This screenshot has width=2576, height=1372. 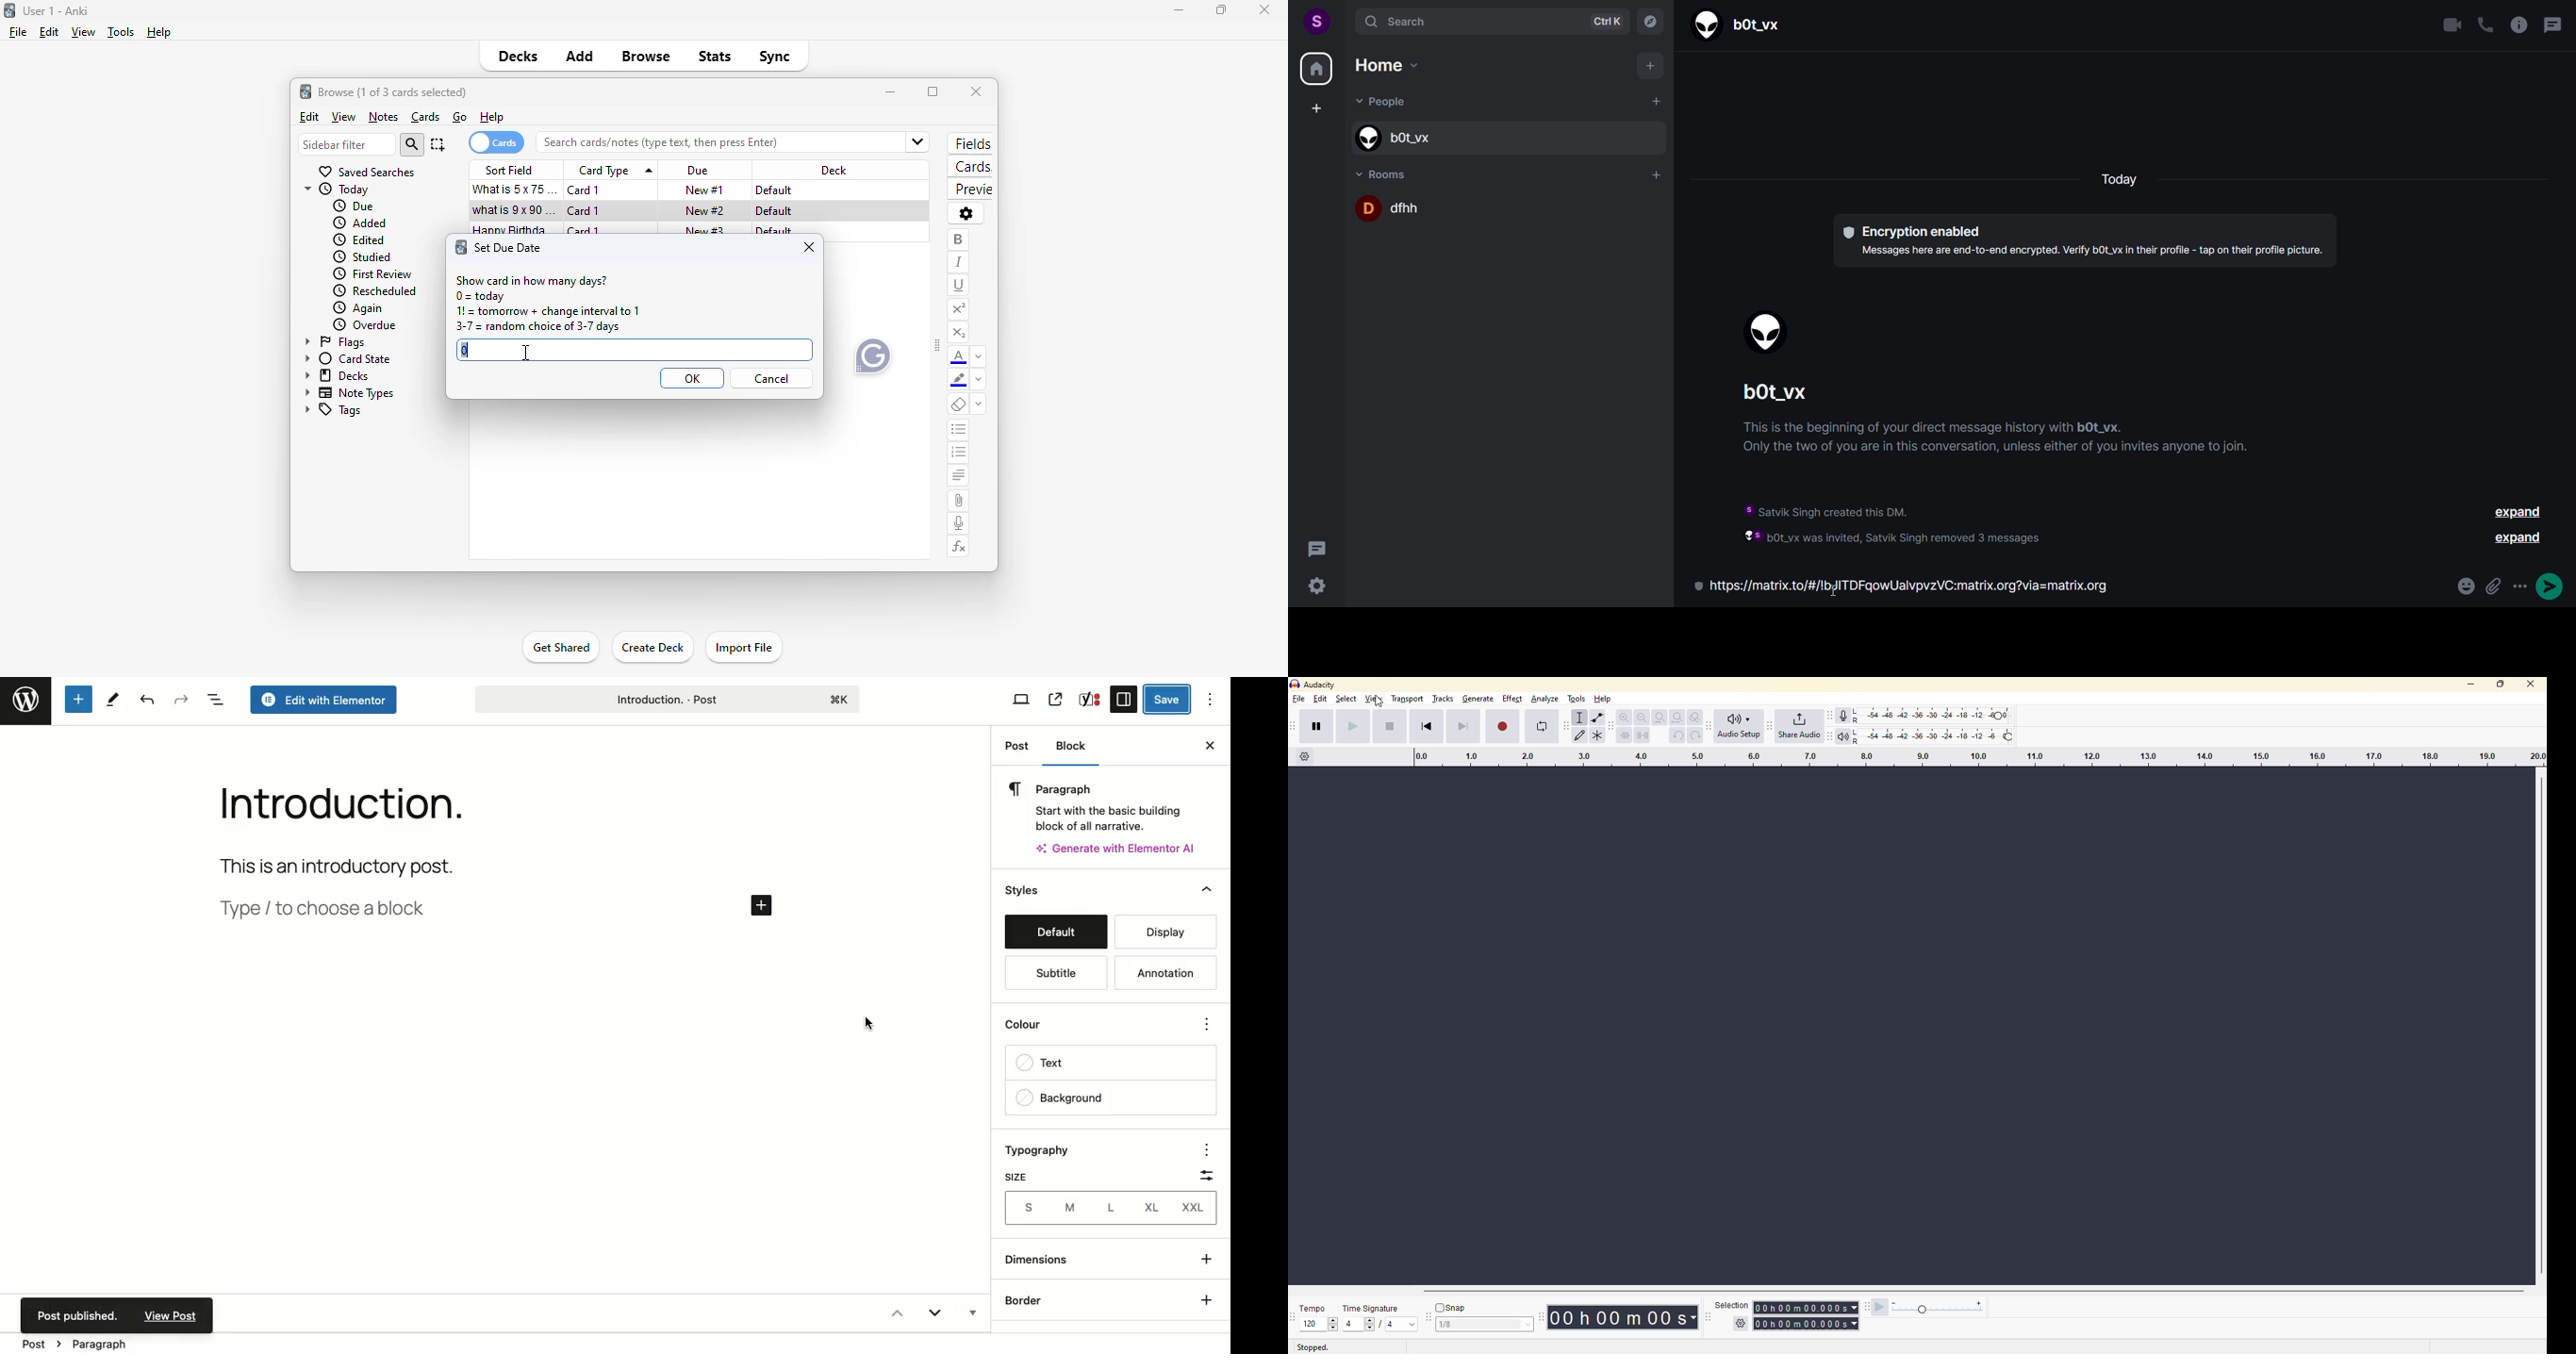 I want to click on change color, so click(x=981, y=356).